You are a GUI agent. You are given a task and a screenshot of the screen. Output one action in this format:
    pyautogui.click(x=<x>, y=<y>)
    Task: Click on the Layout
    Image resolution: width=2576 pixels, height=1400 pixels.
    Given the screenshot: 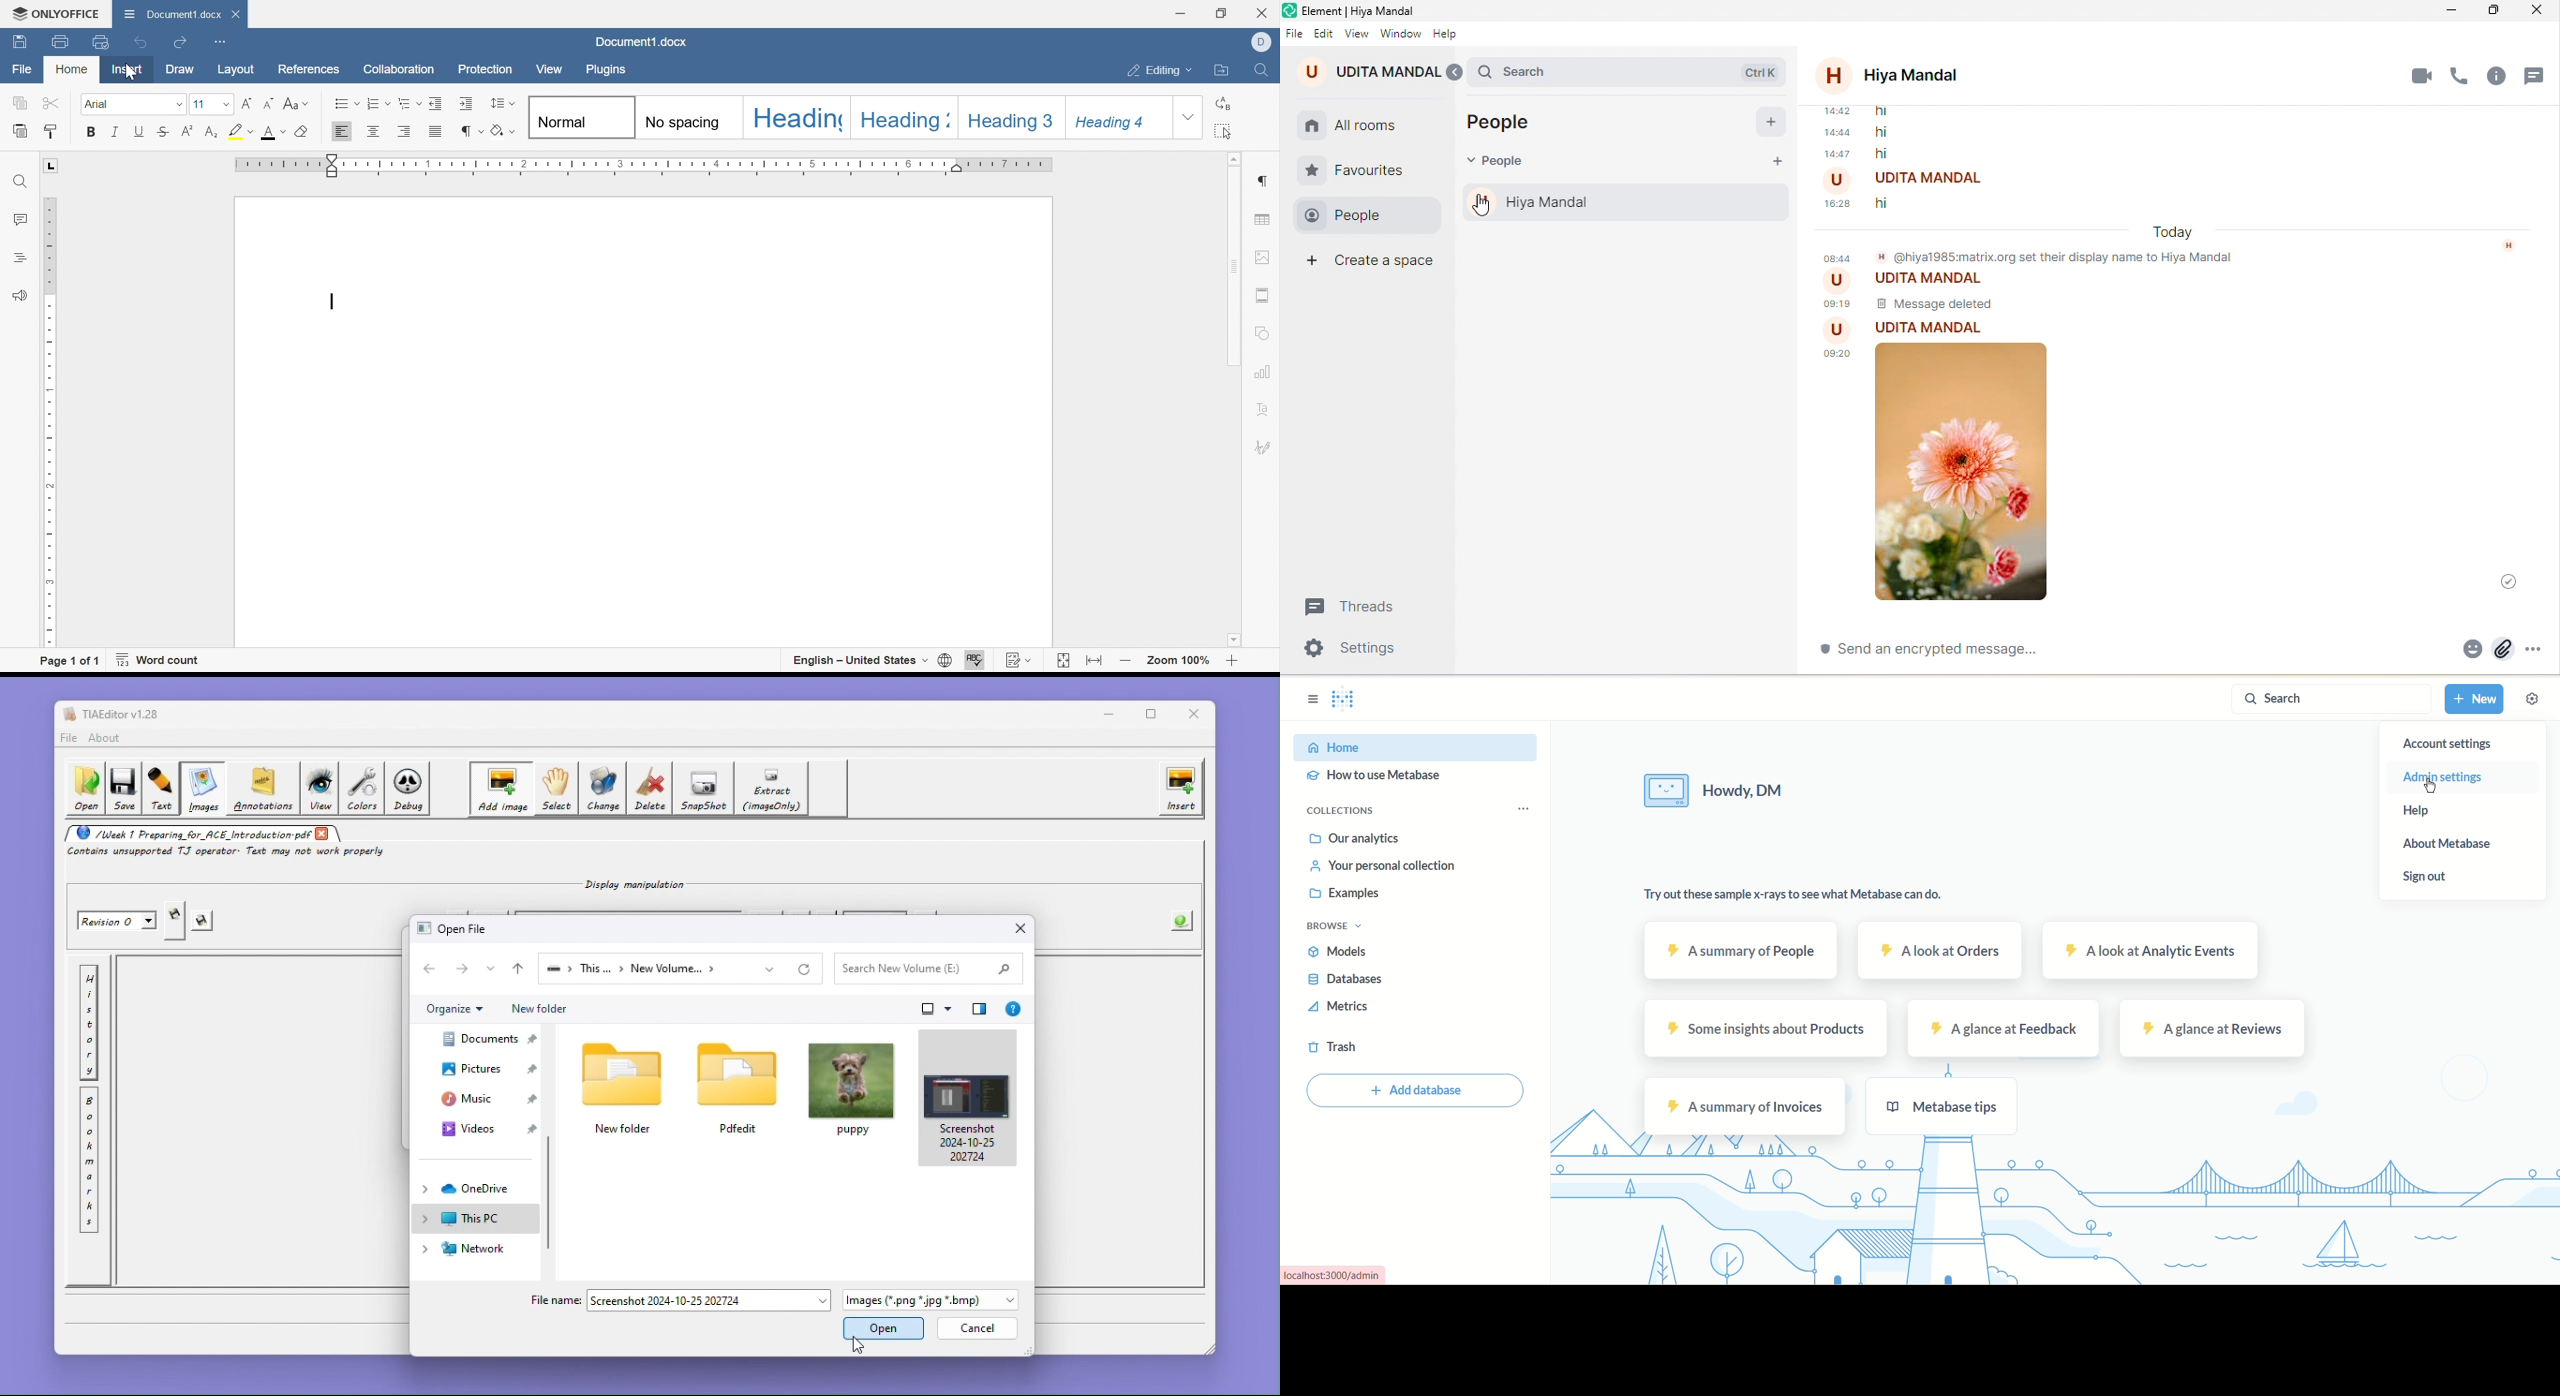 What is the action you would take?
    pyautogui.click(x=240, y=69)
    